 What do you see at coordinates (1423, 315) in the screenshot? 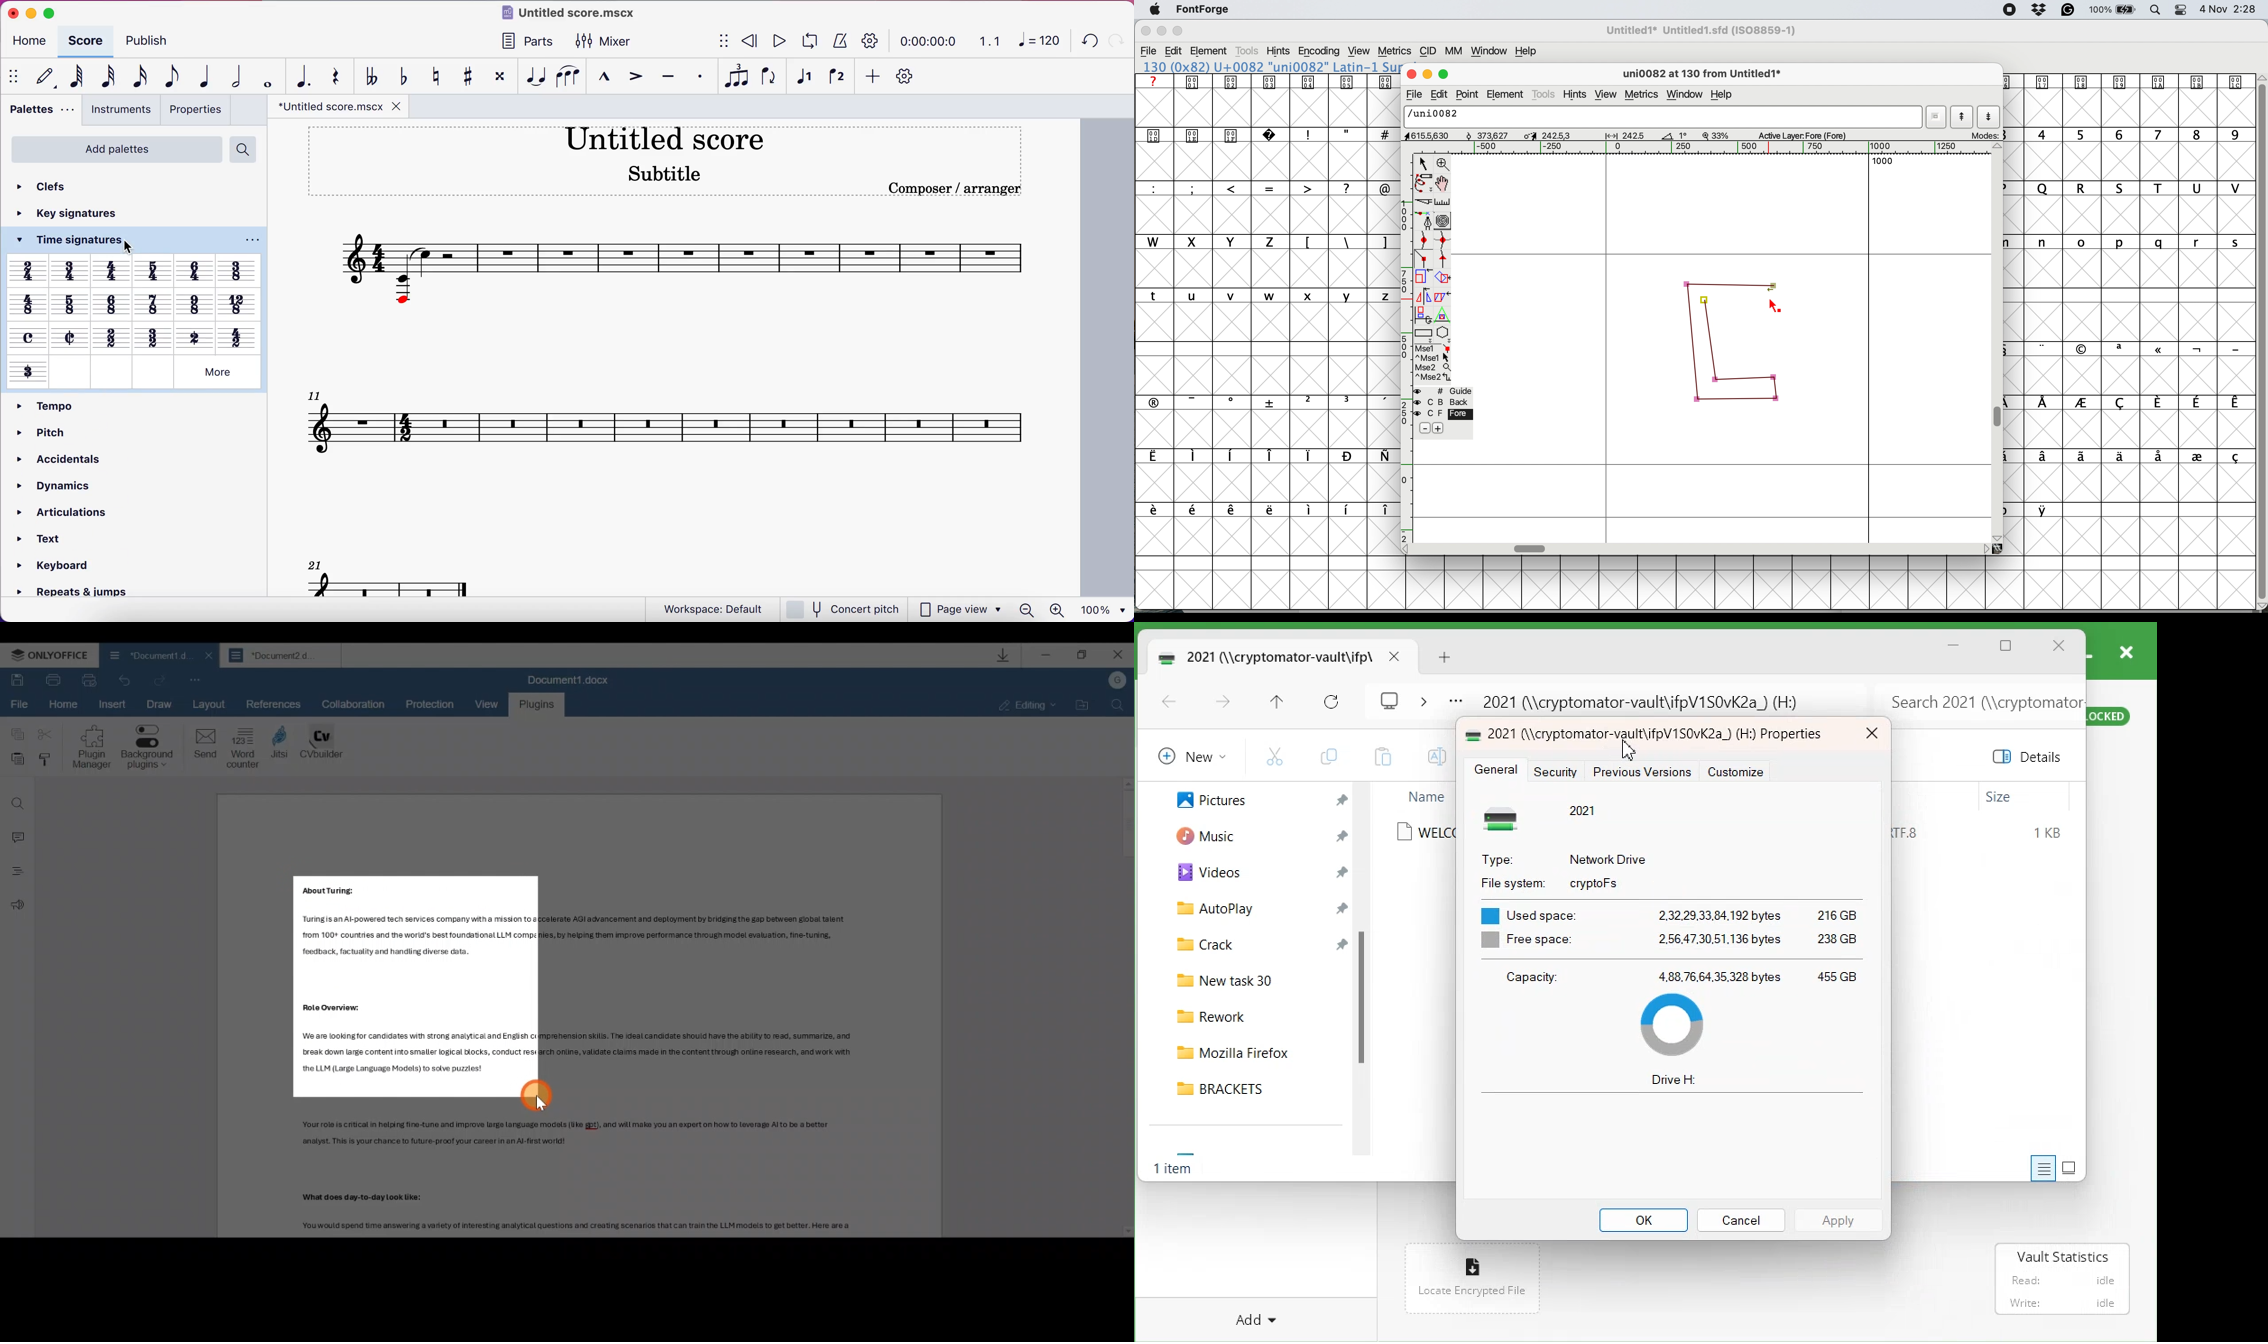
I see `rotate the selection in 3d and project back to plane` at bounding box center [1423, 315].